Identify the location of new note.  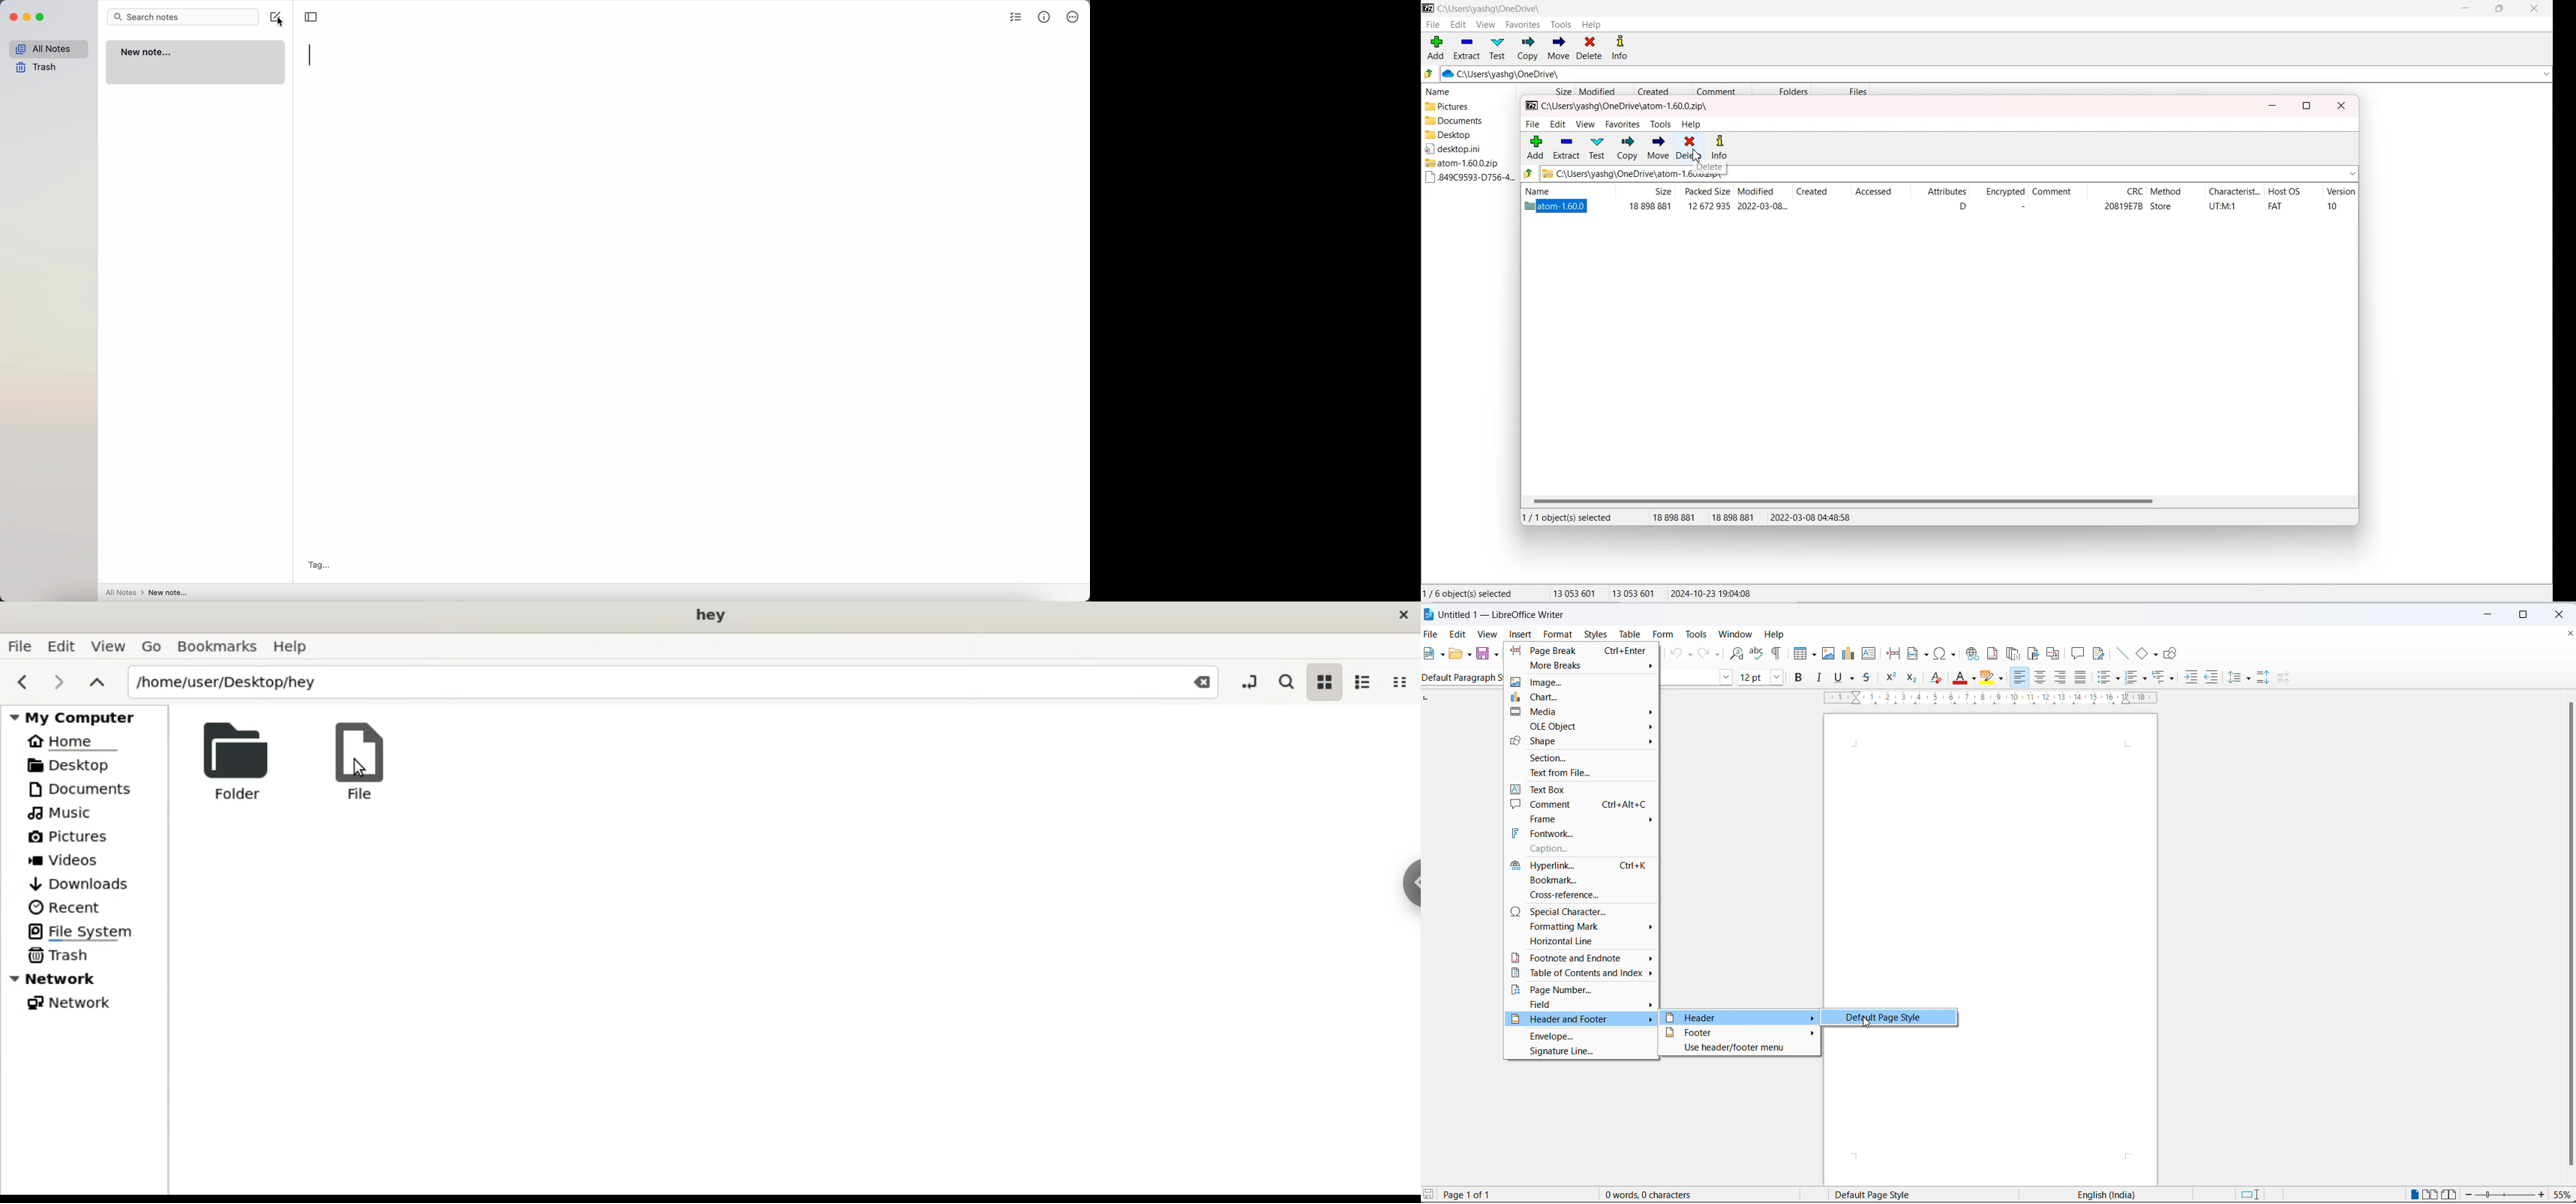
(195, 64).